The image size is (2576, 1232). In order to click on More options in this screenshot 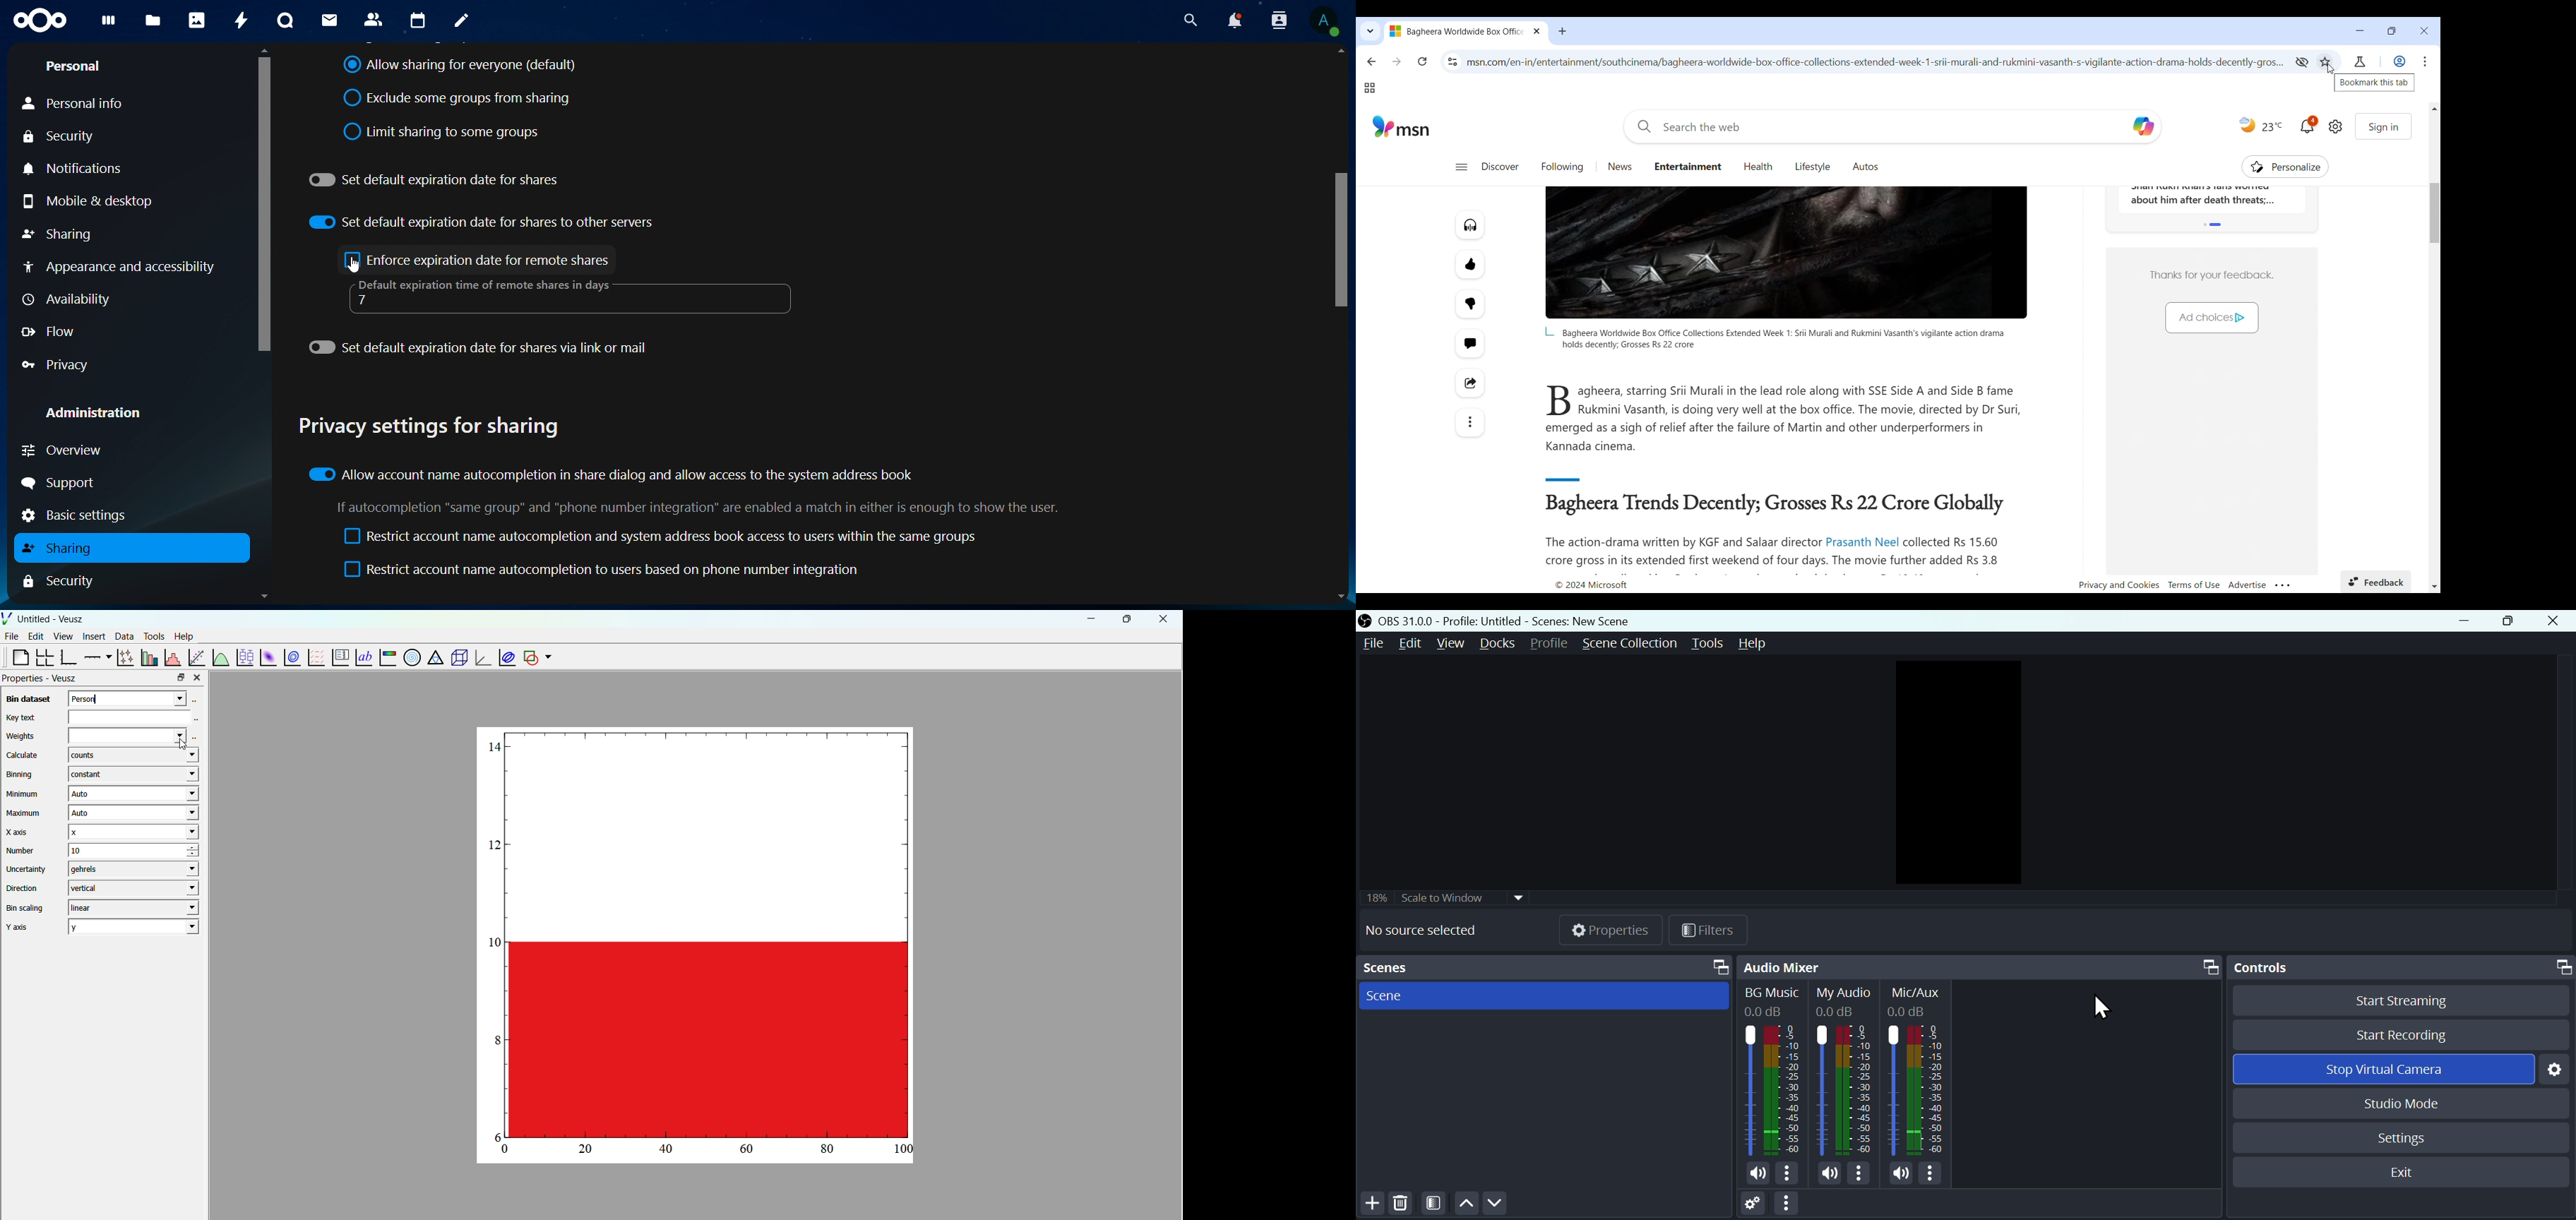, I will do `click(1789, 1204)`.